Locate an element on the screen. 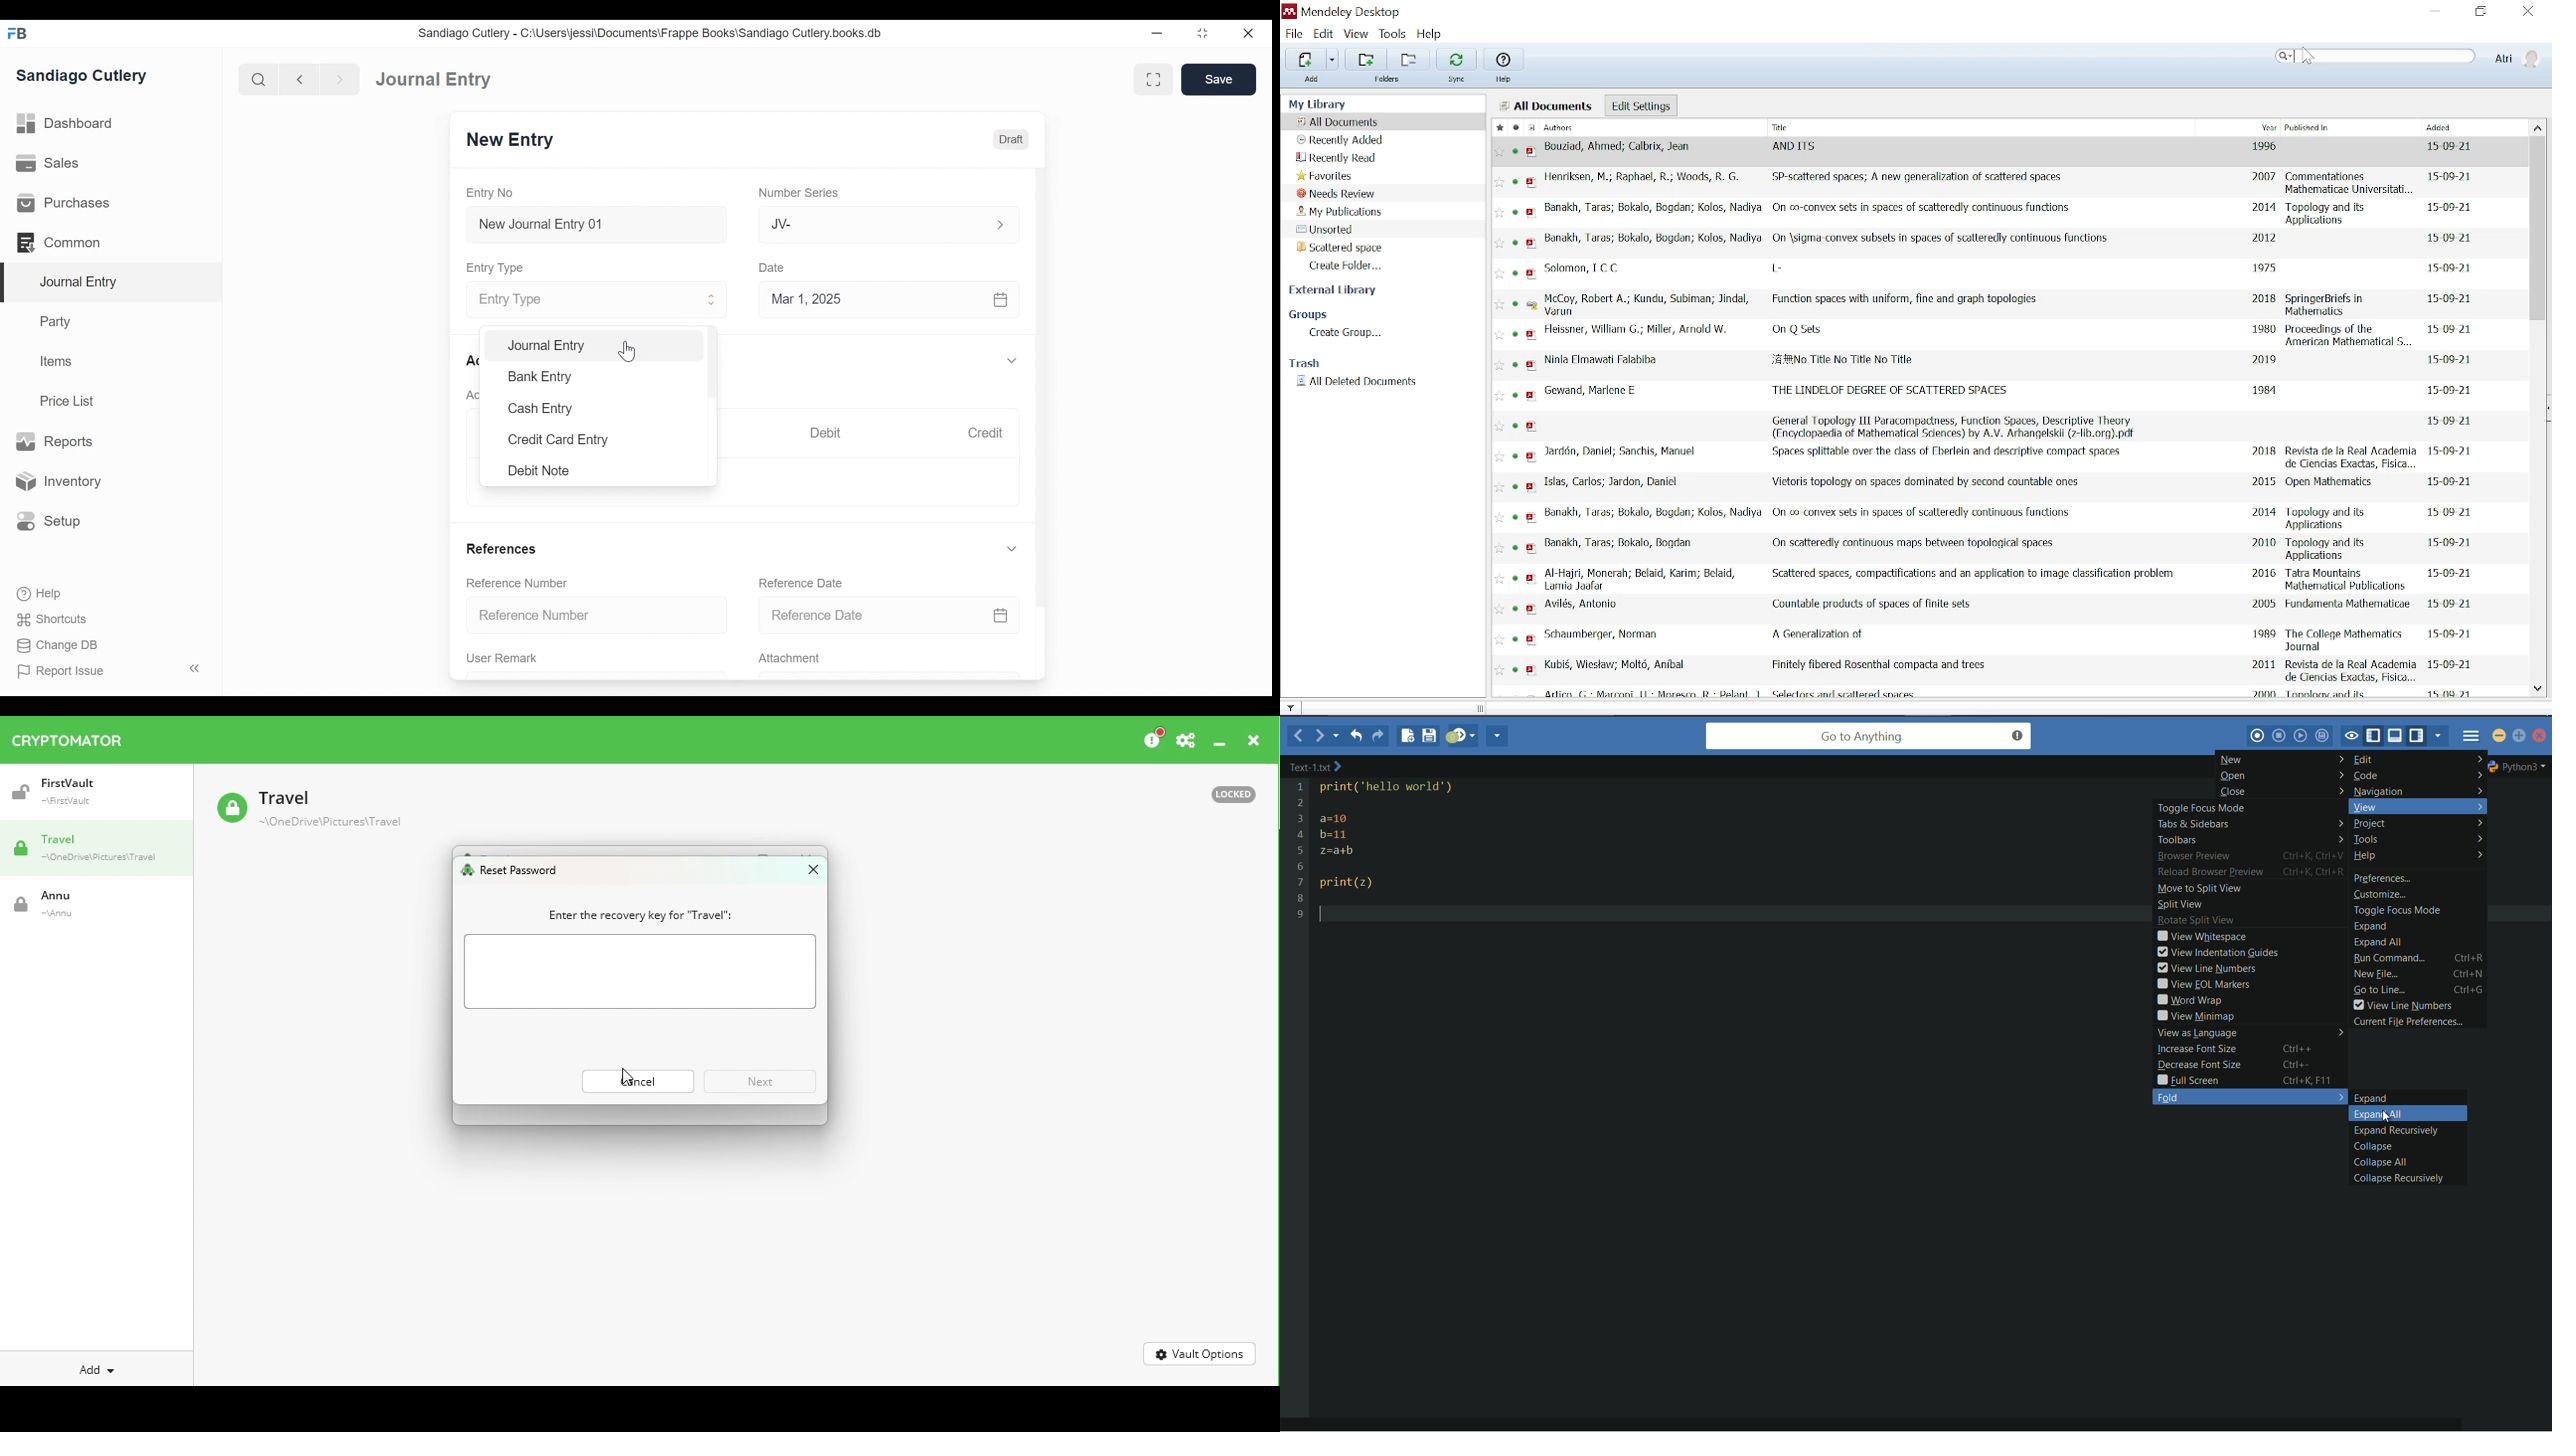 The width and height of the screenshot is (2576, 1456). McCoy, Robert A.; Kundu, Subiman; Jindal, Varun Function spaces with uniform, fine and graph topologies 2018 SpringerBriefs in Mathematics 15-09-21 is located at coordinates (2003, 304).